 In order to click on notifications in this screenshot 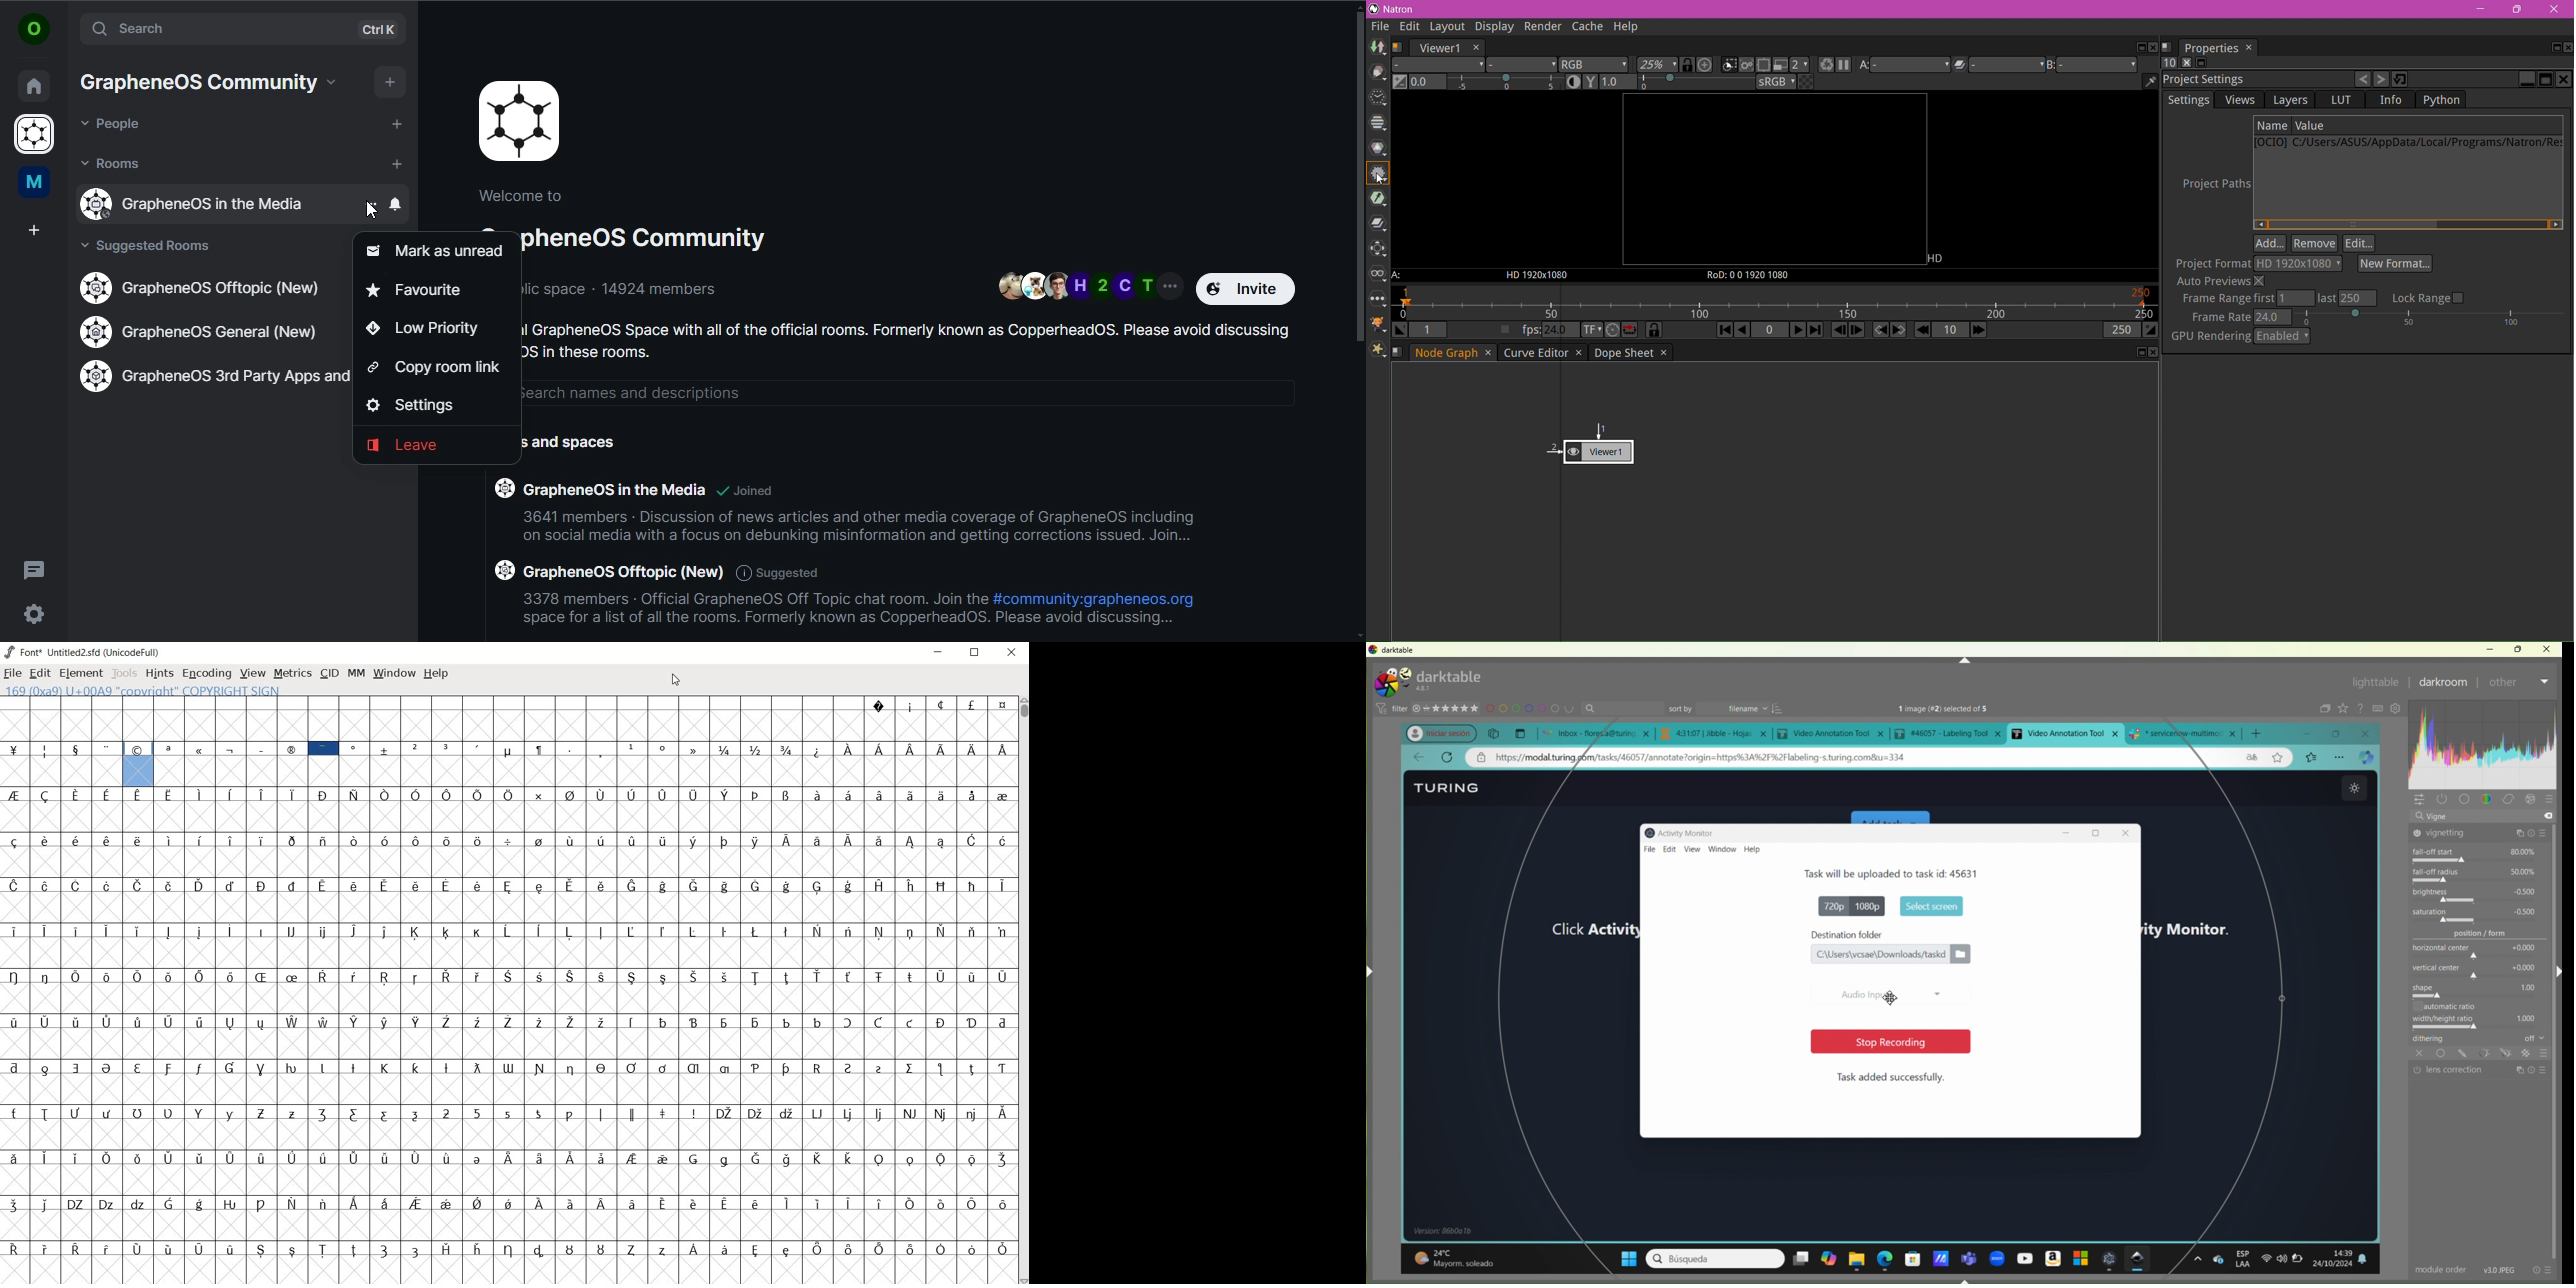, I will do `click(397, 204)`.